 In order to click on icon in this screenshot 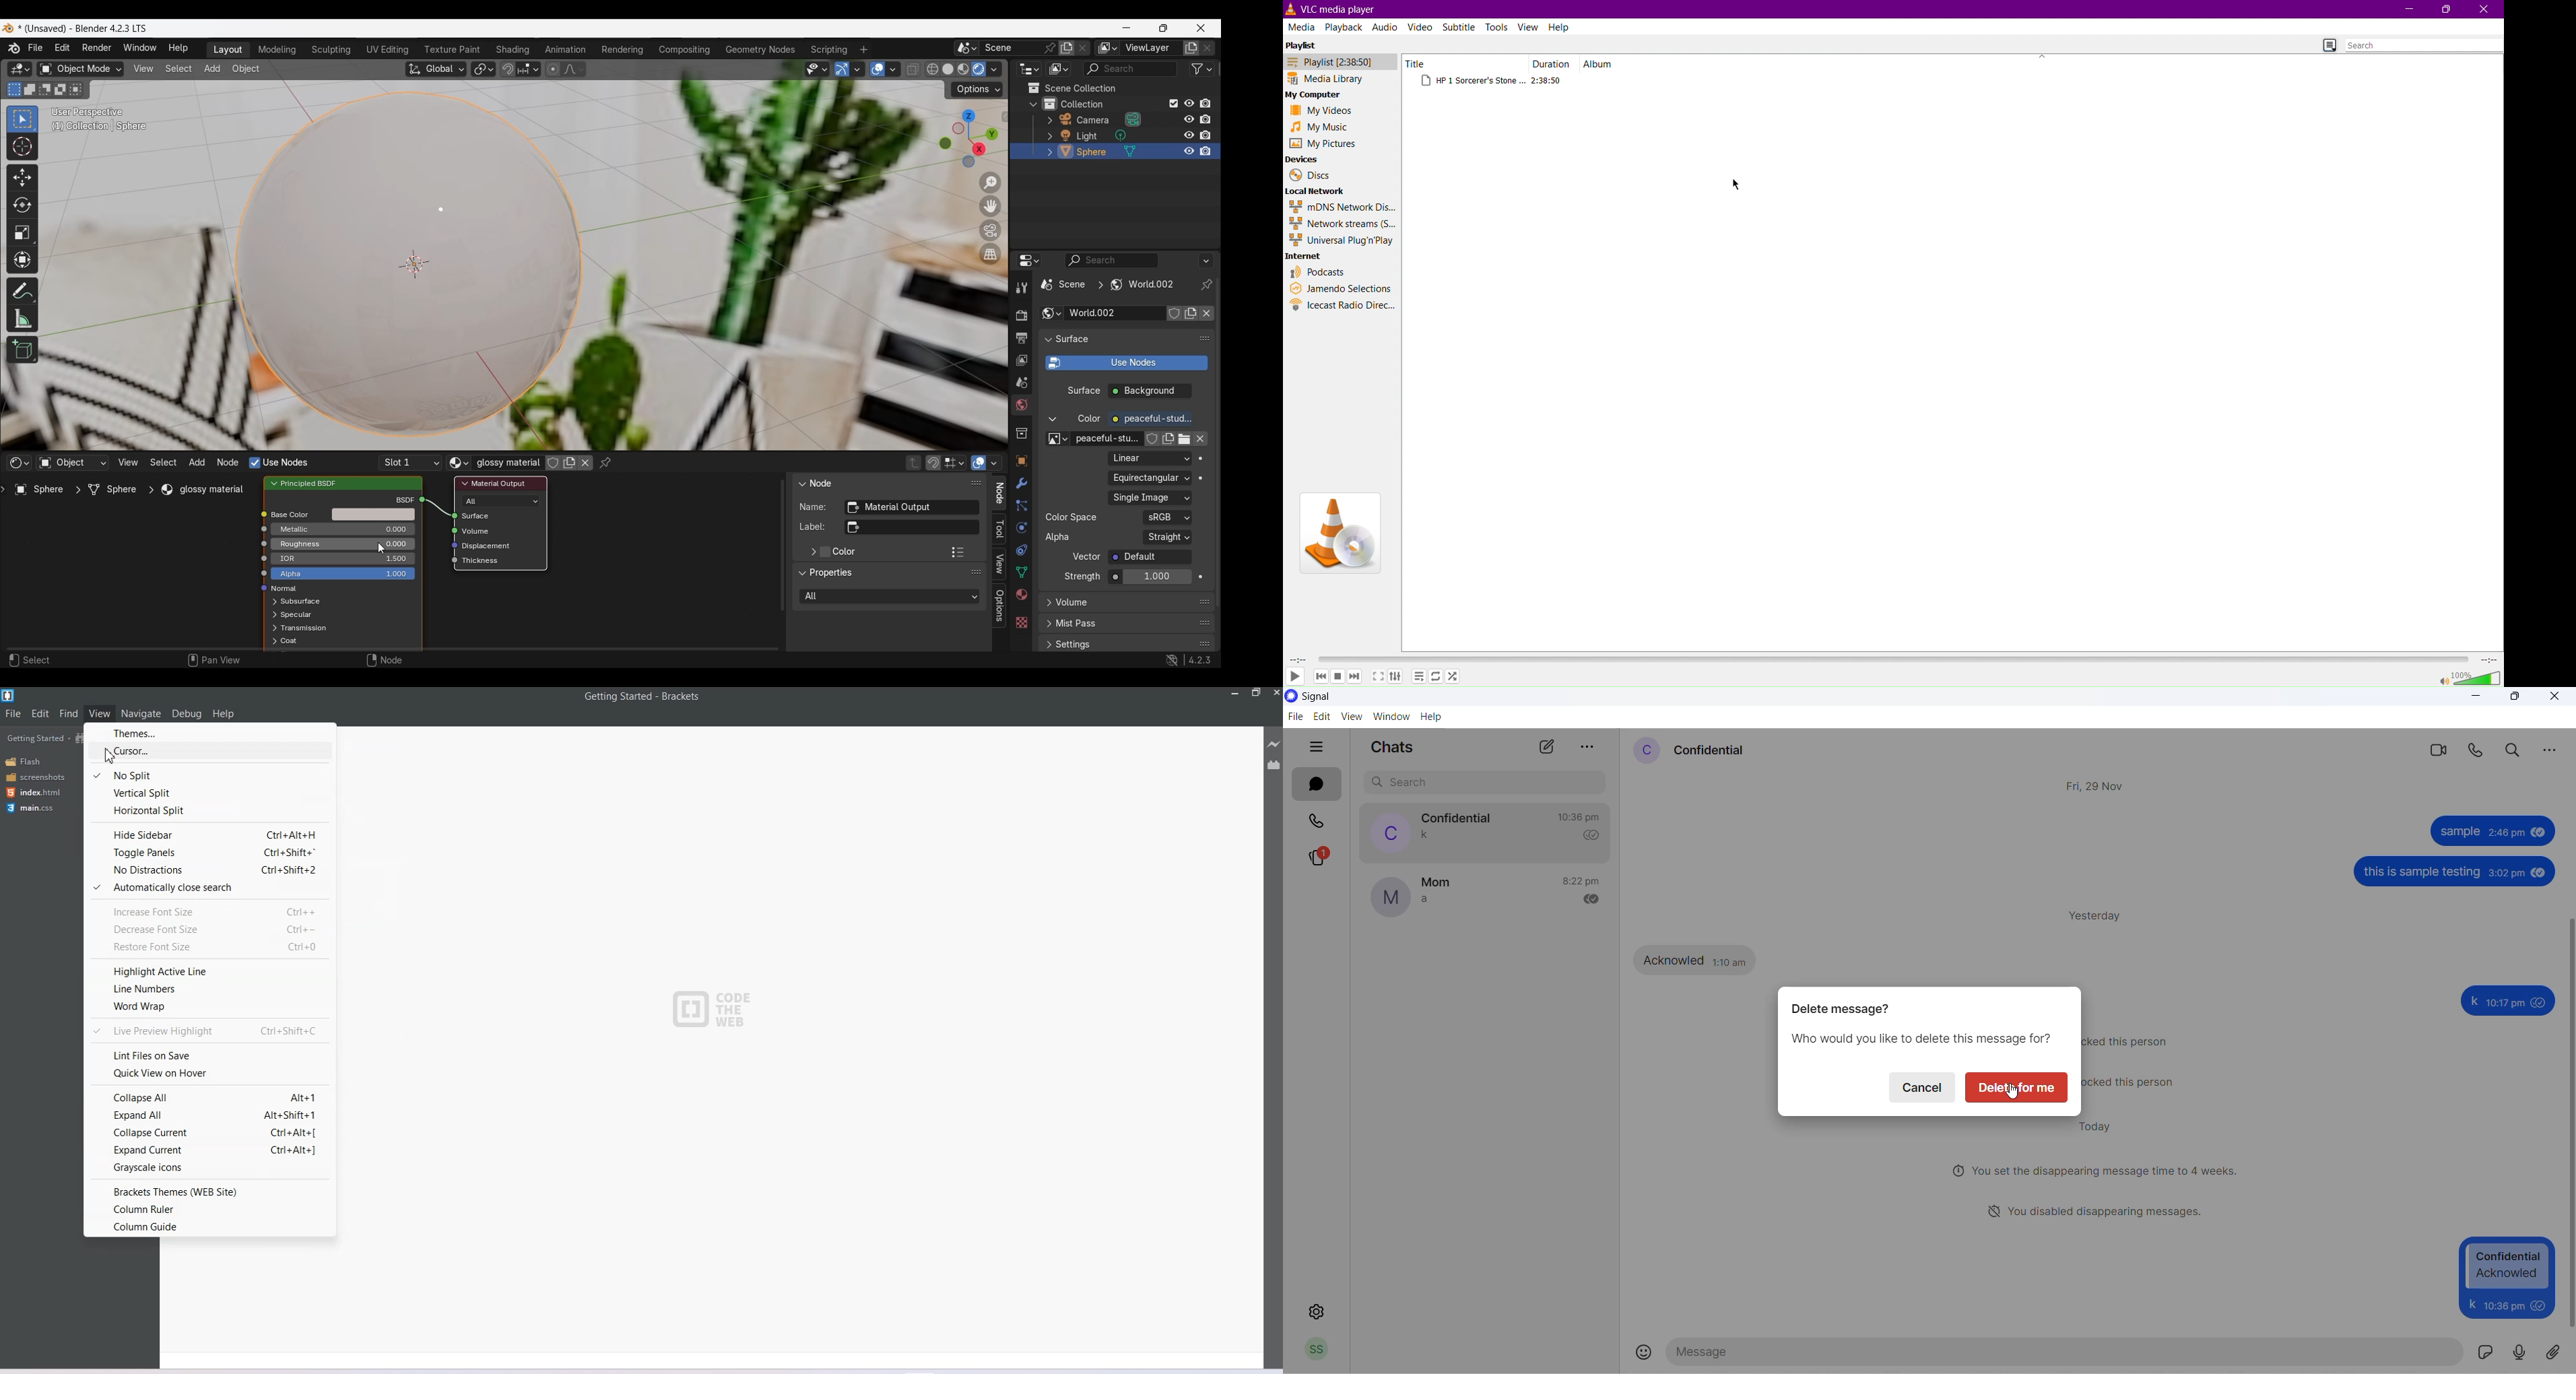, I will do `click(426, 499)`.